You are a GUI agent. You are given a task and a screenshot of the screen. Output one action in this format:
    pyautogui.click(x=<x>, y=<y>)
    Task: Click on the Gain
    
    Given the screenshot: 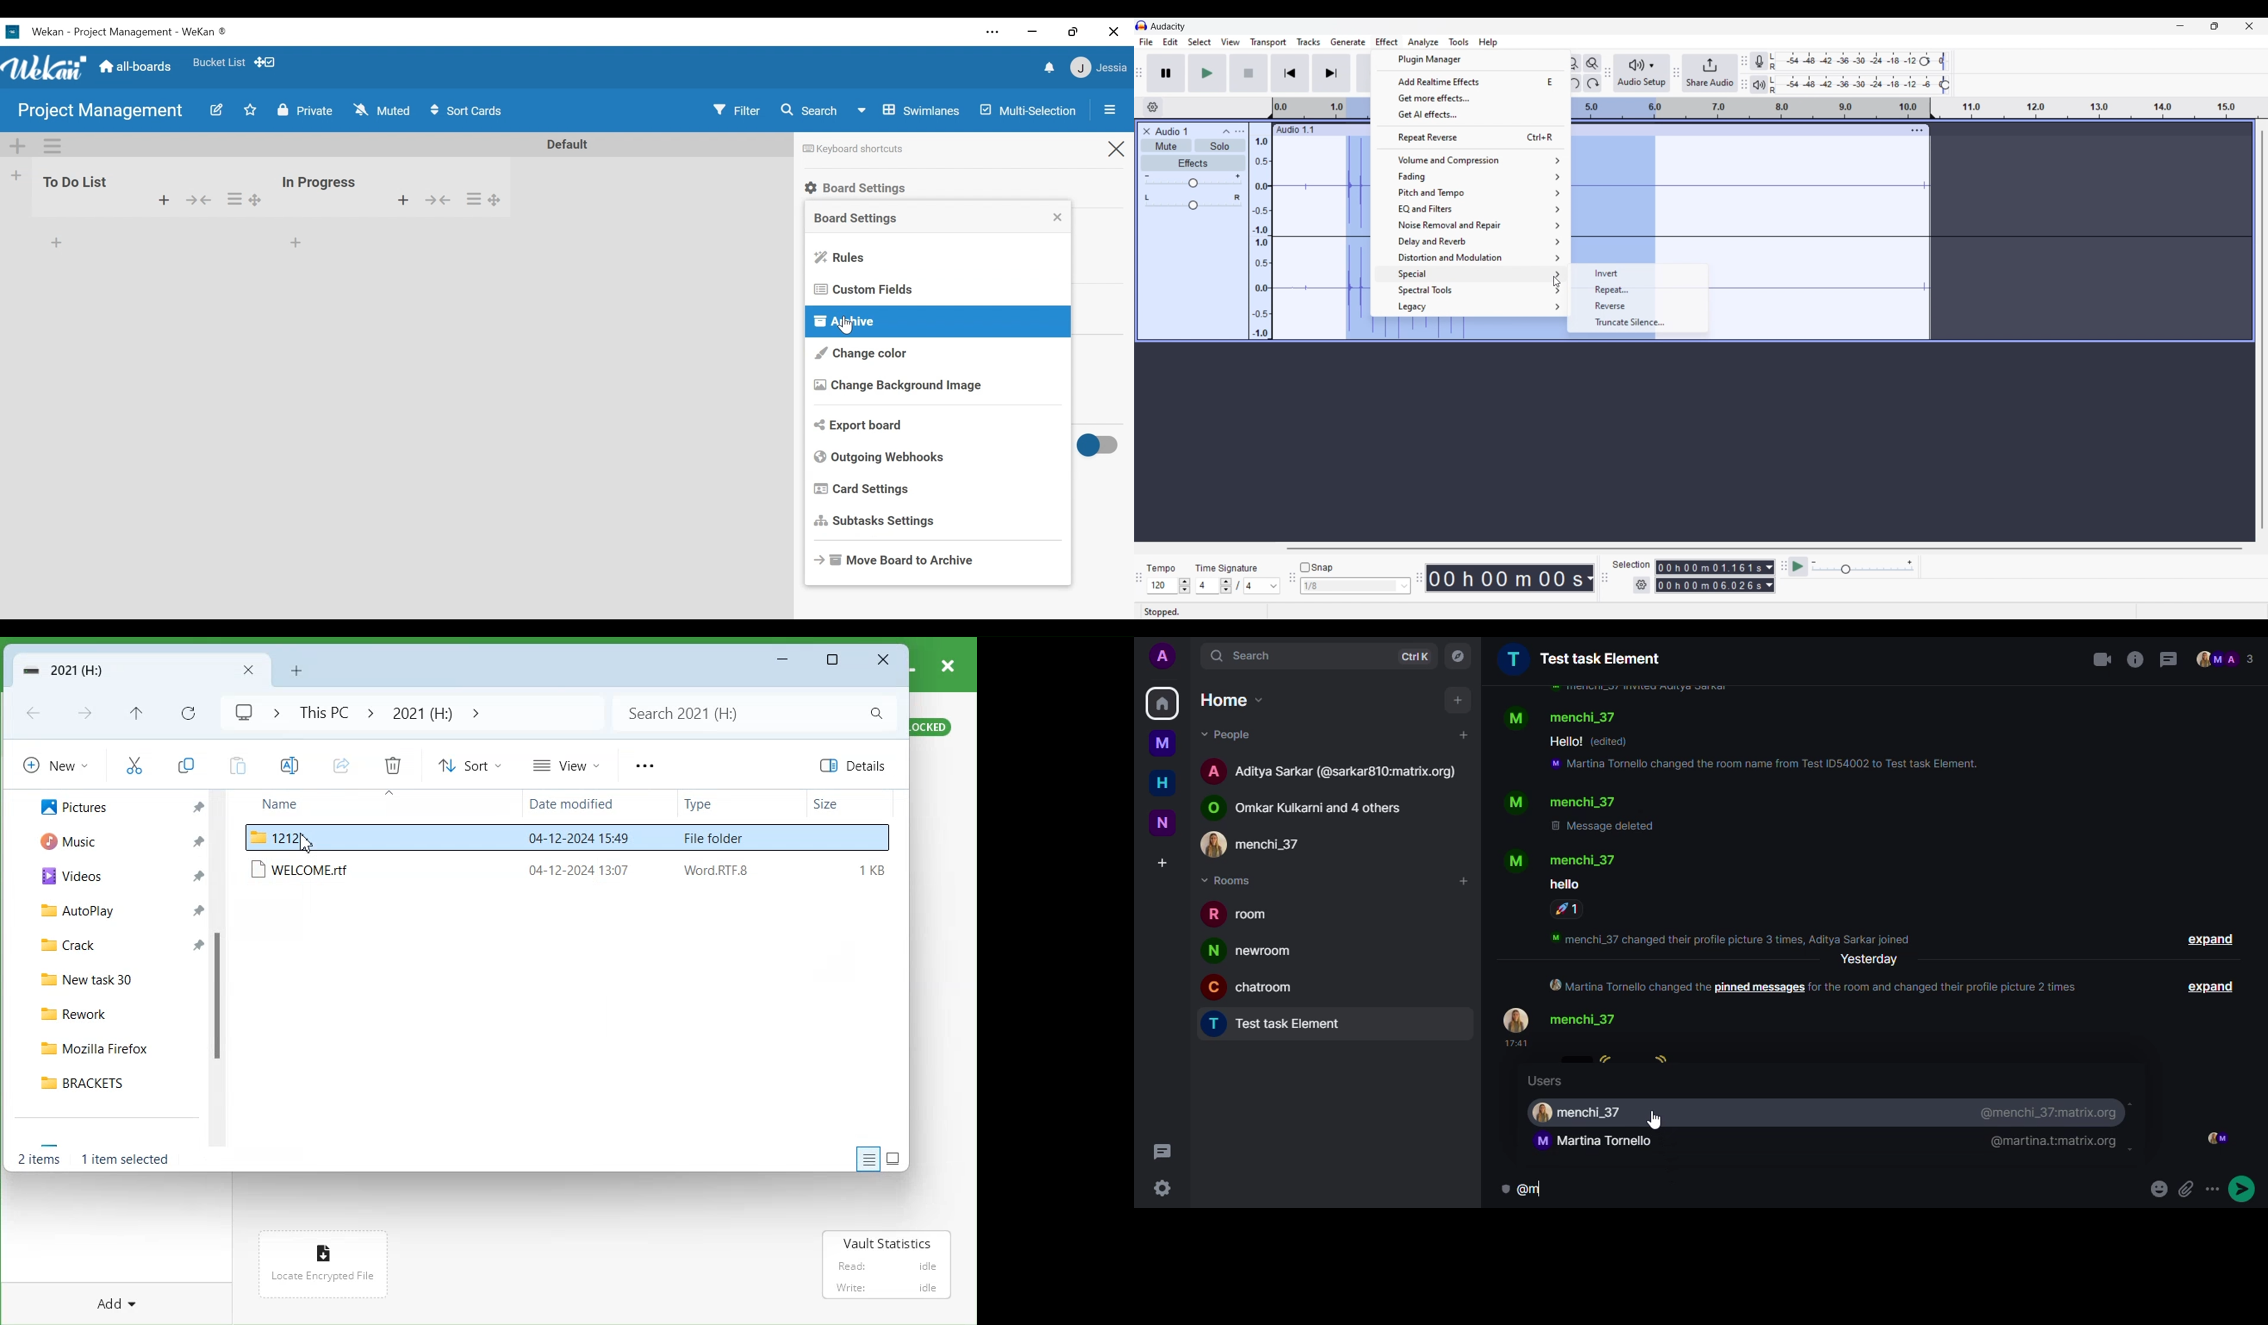 What is the action you would take?
    pyautogui.click(x=1193, y=183)
    